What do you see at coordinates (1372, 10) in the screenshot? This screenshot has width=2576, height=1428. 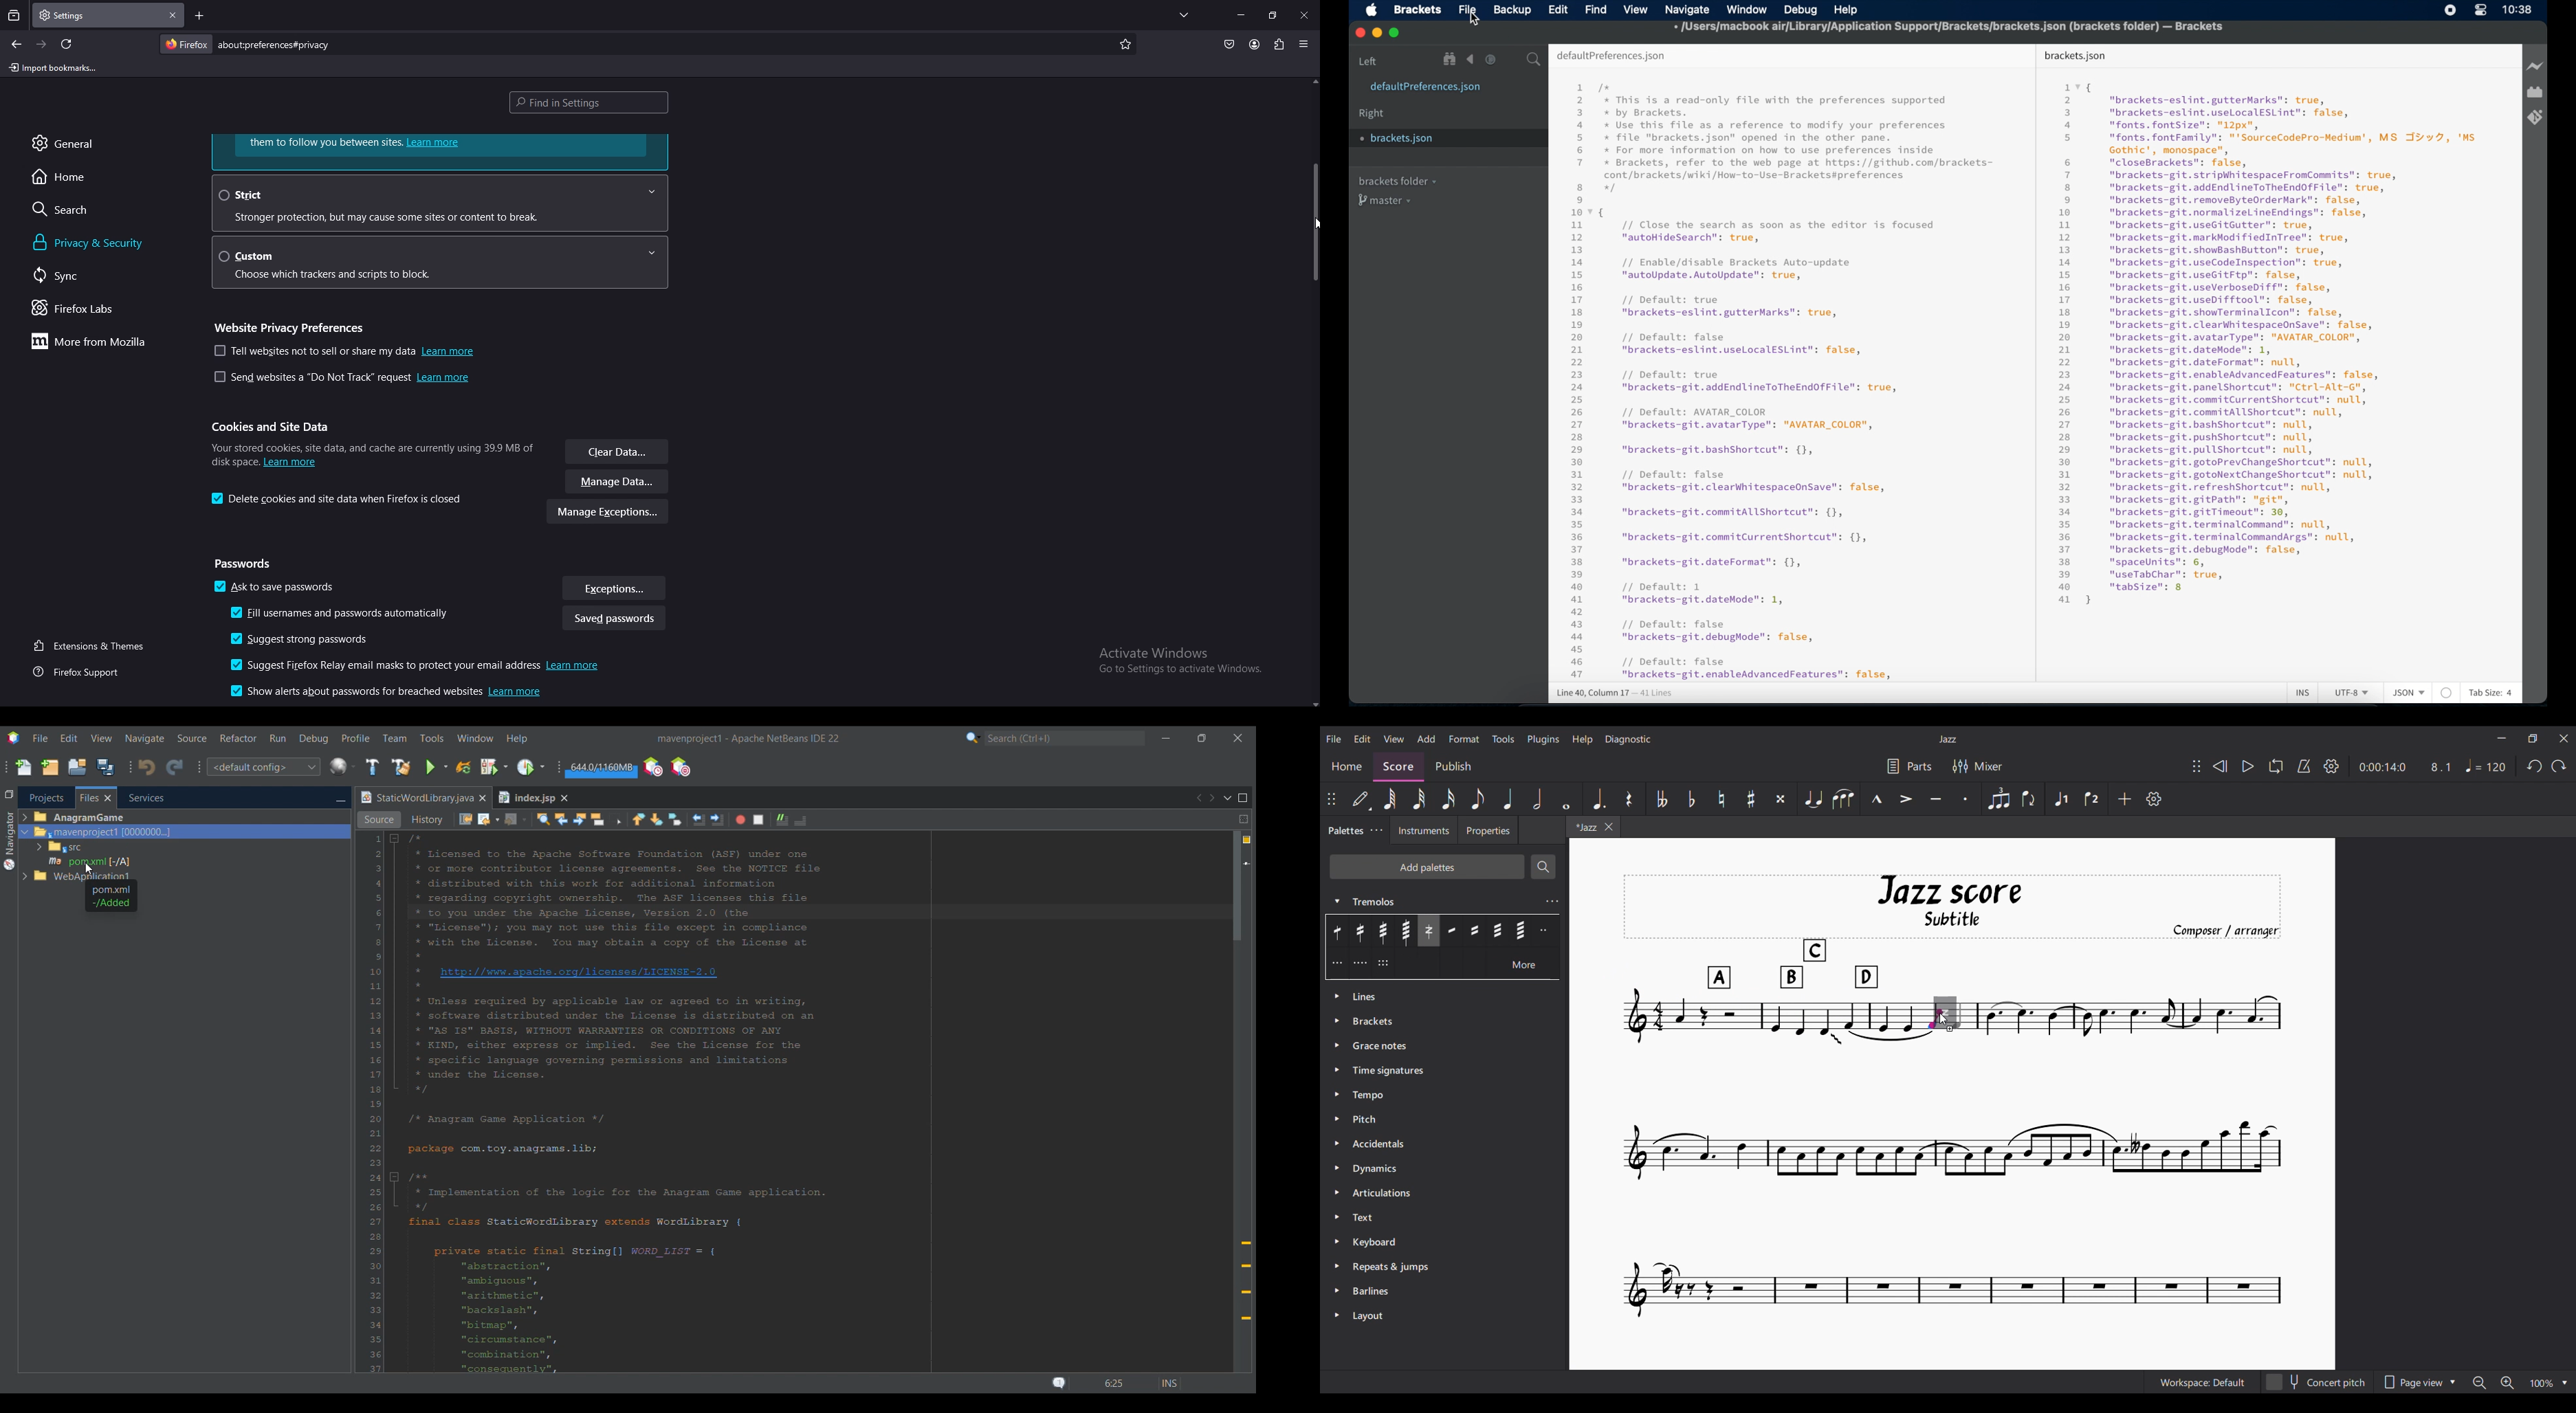 I see `apple icon` at bounding box center [1372, 10].